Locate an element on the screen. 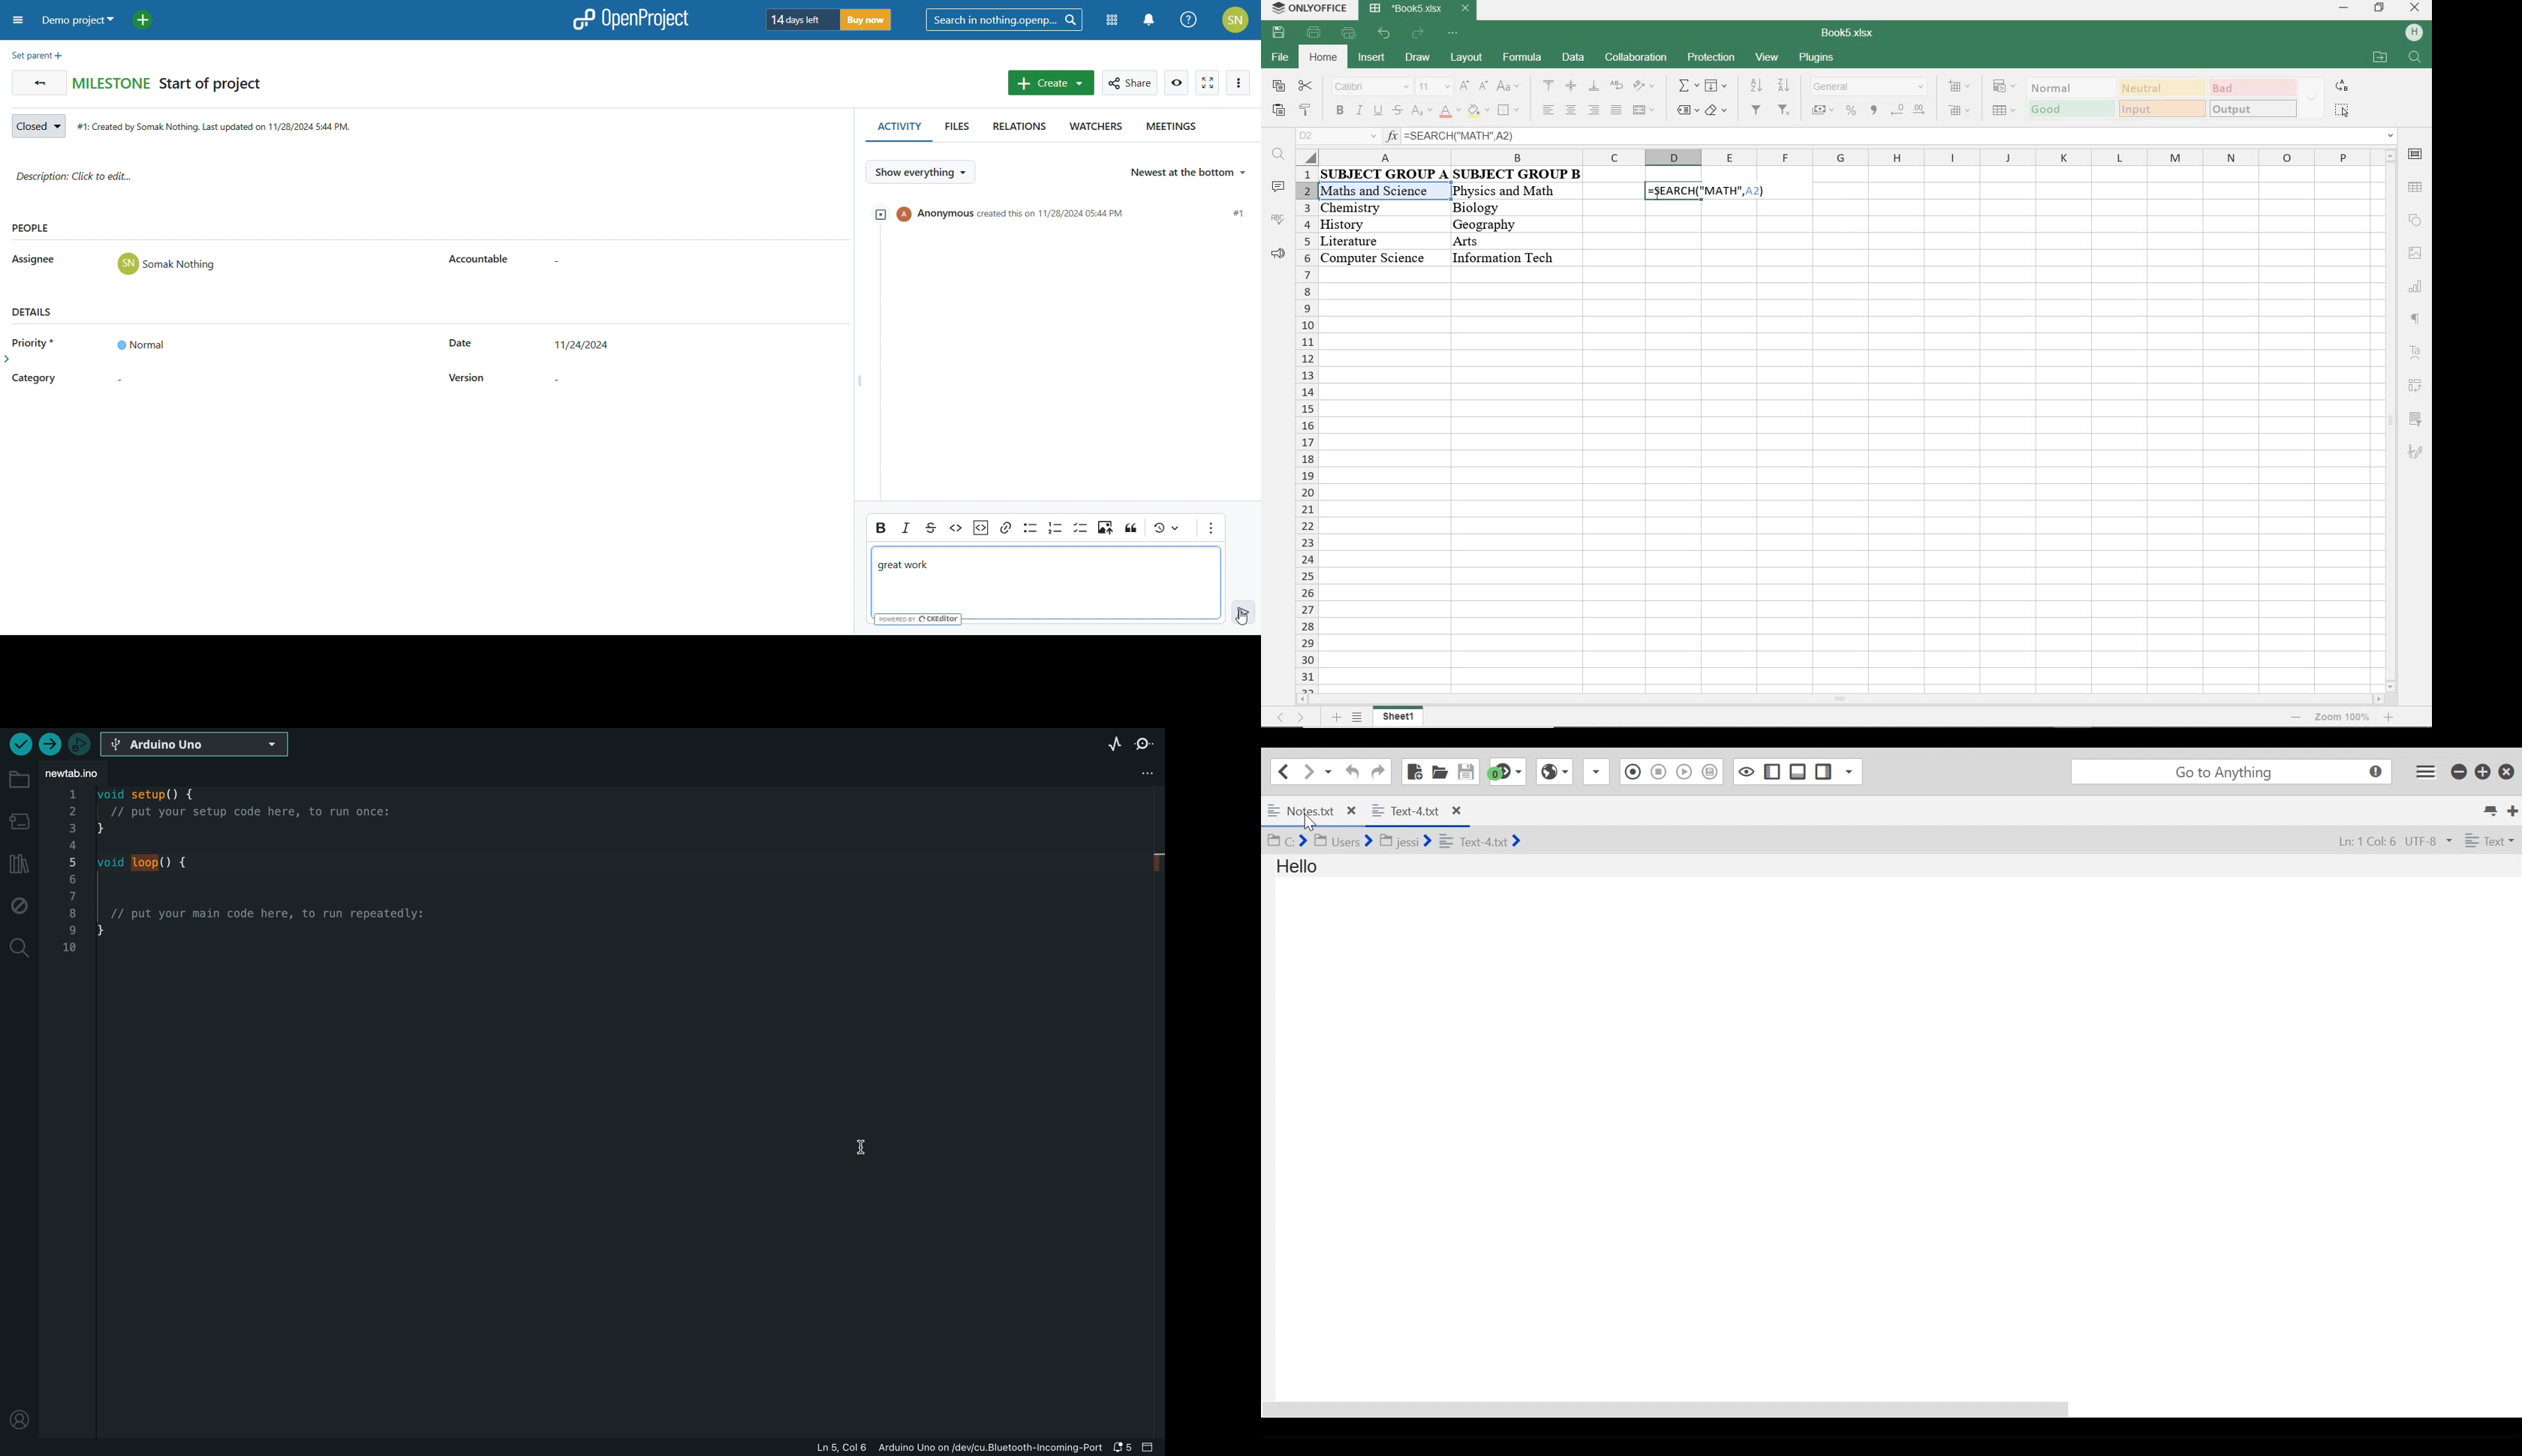  name manager is located at coordinates (1337, 136).